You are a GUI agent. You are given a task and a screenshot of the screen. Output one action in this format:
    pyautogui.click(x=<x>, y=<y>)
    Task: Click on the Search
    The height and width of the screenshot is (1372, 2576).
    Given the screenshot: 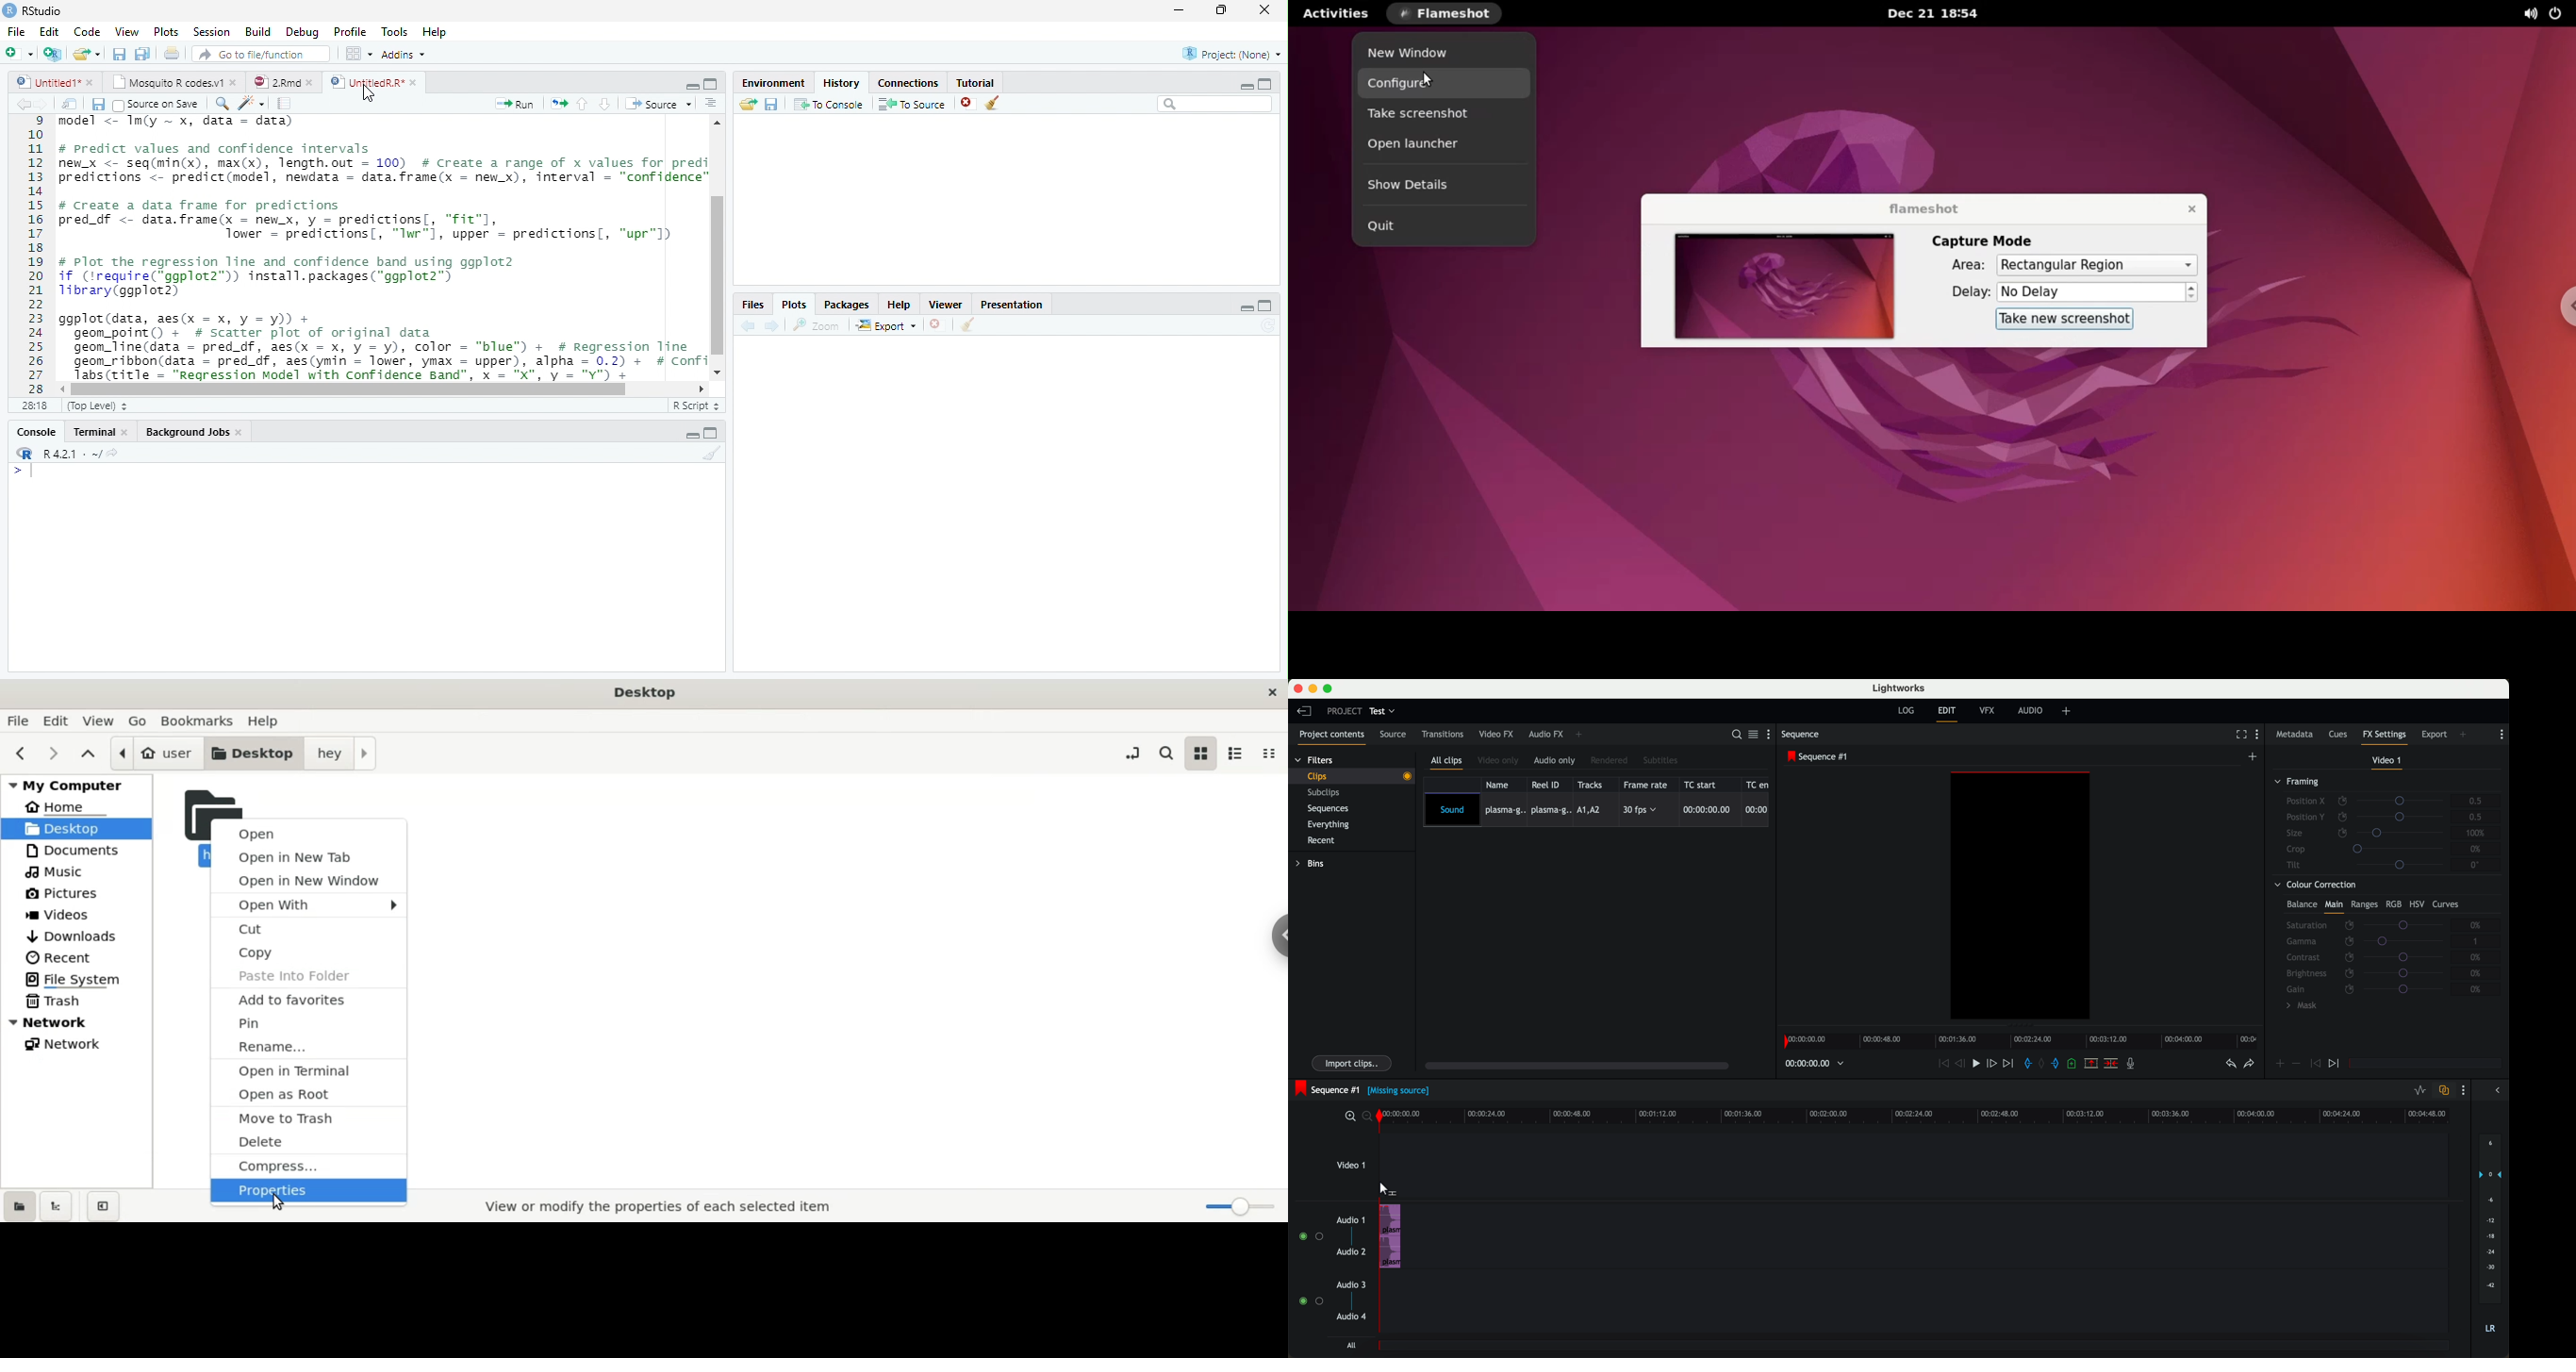 What is the action you would take?
    pyautogui.click(x=1217, y=104)
    